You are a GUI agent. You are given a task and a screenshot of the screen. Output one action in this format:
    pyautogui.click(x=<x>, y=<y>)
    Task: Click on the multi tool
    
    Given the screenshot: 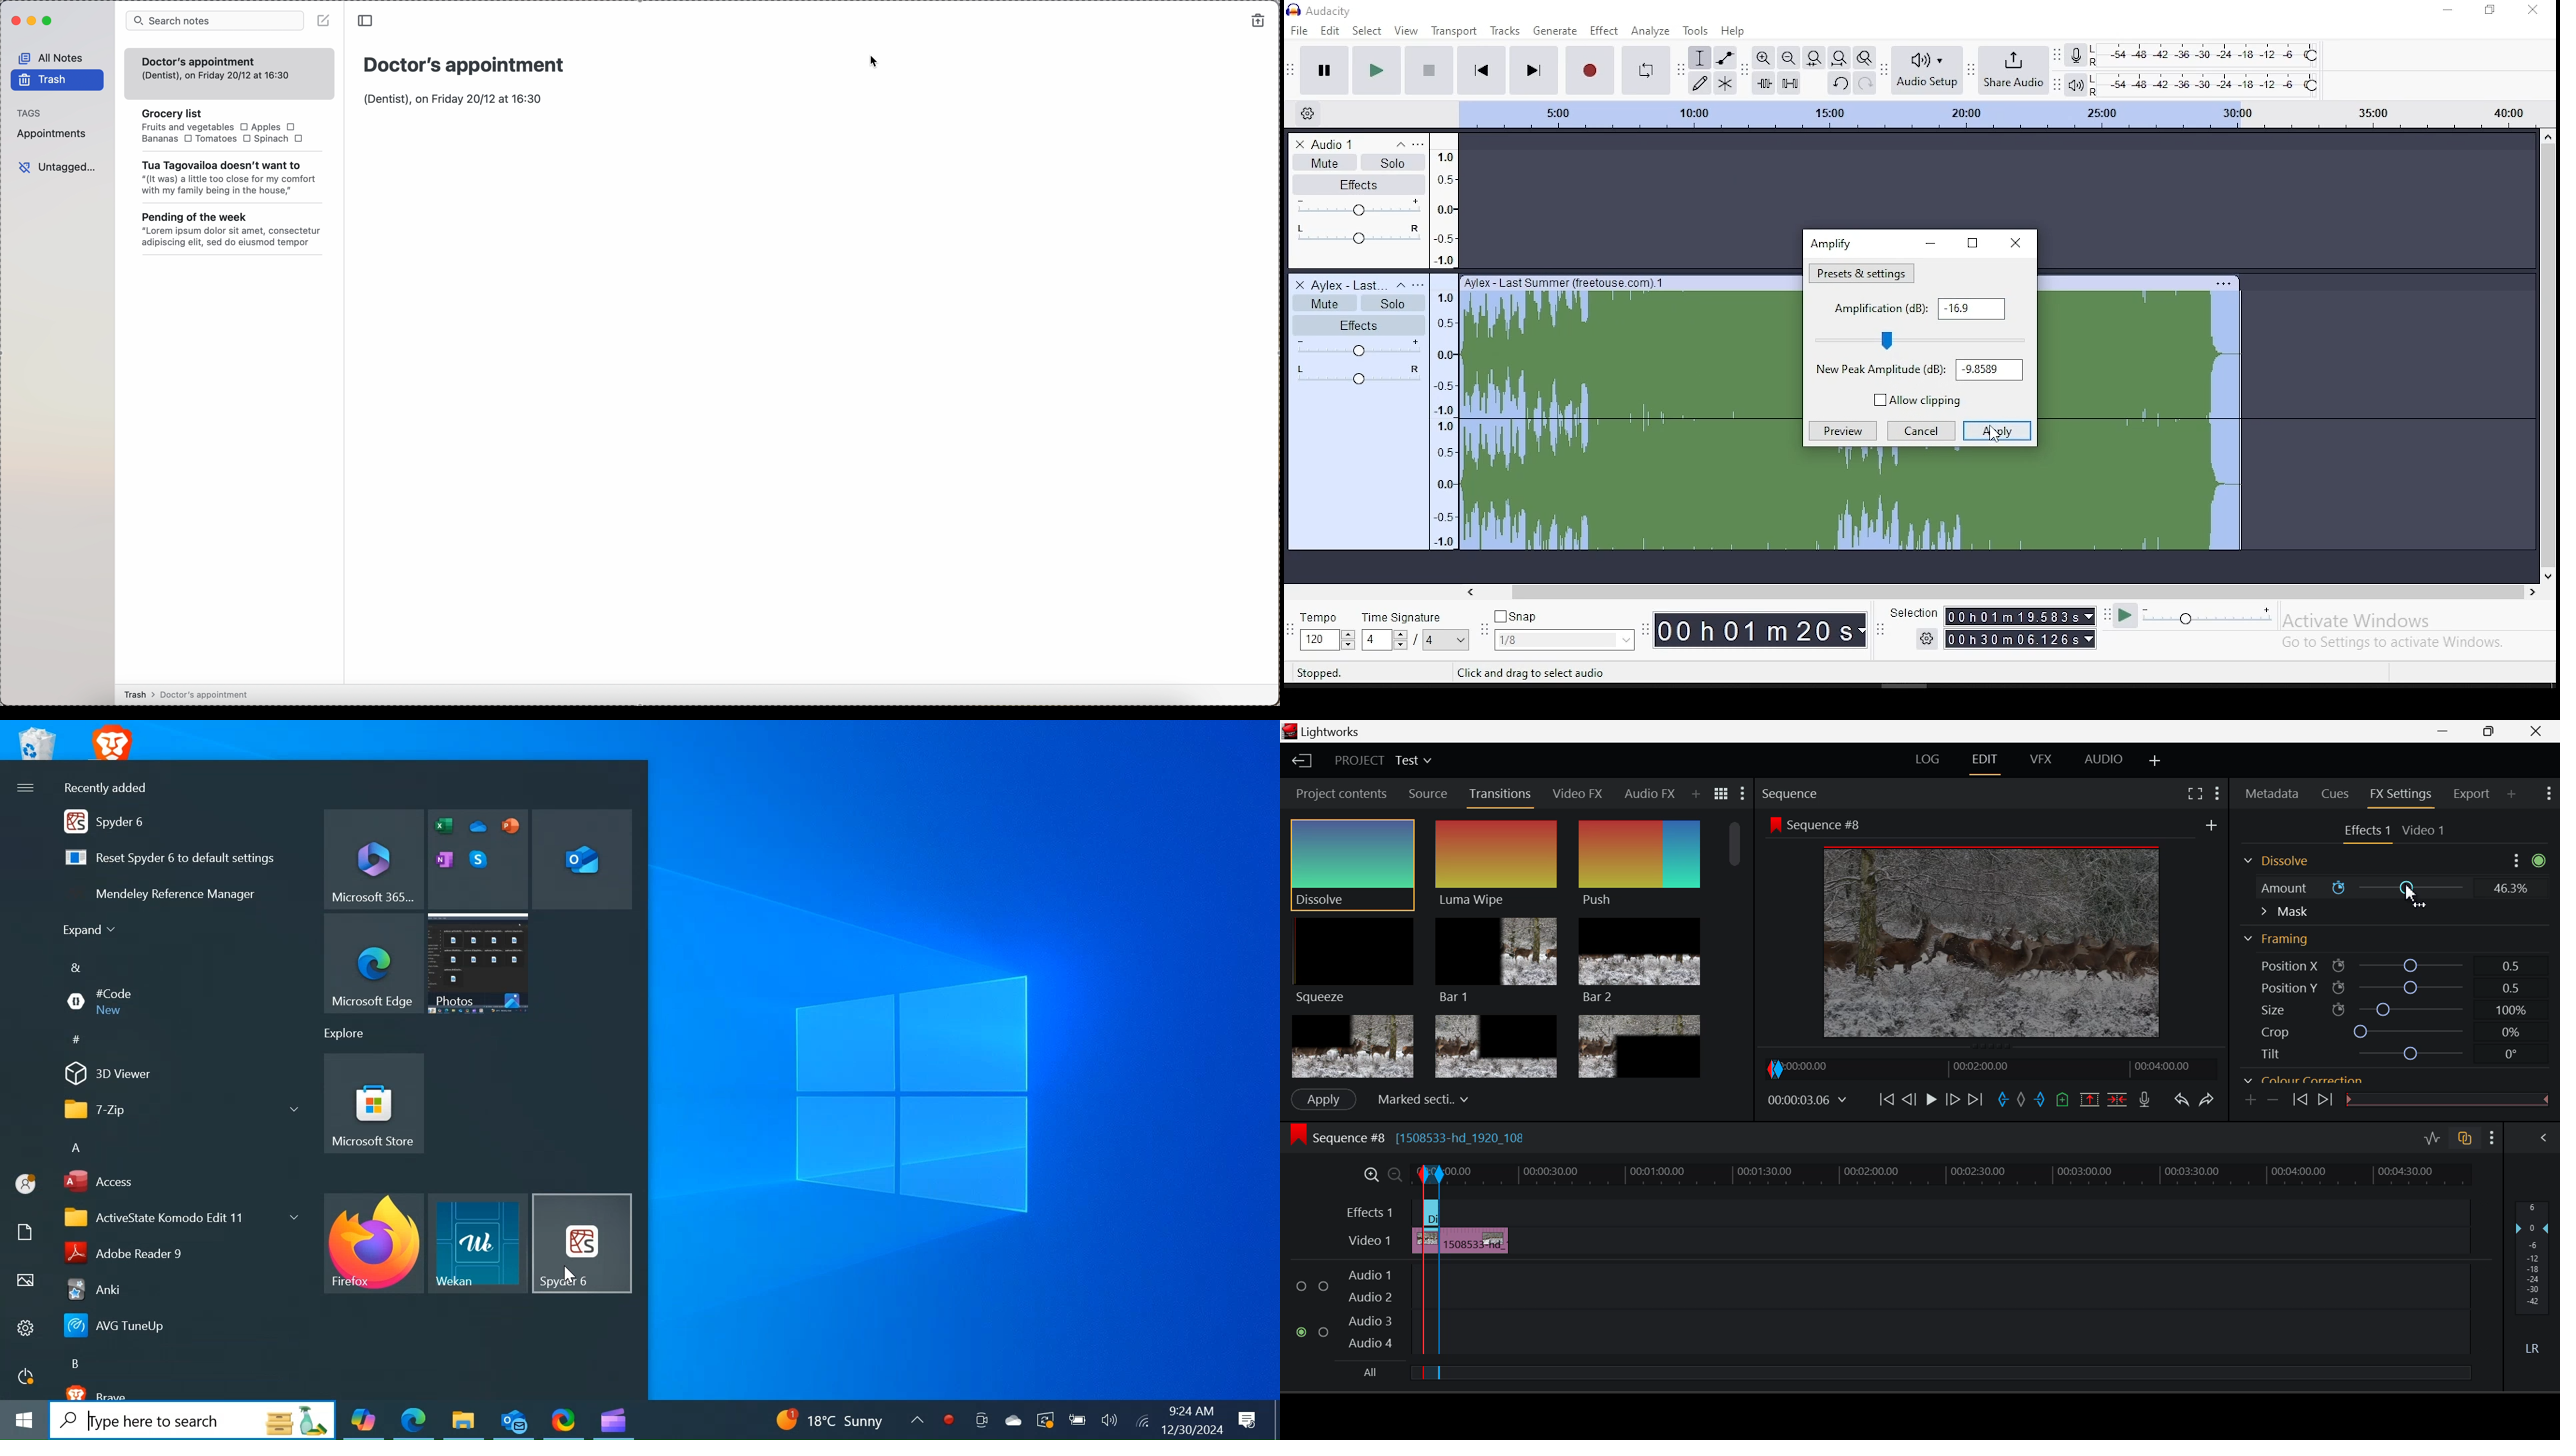 What is the action you would take?
    pyautogui.click(x=1726, y=84)
    